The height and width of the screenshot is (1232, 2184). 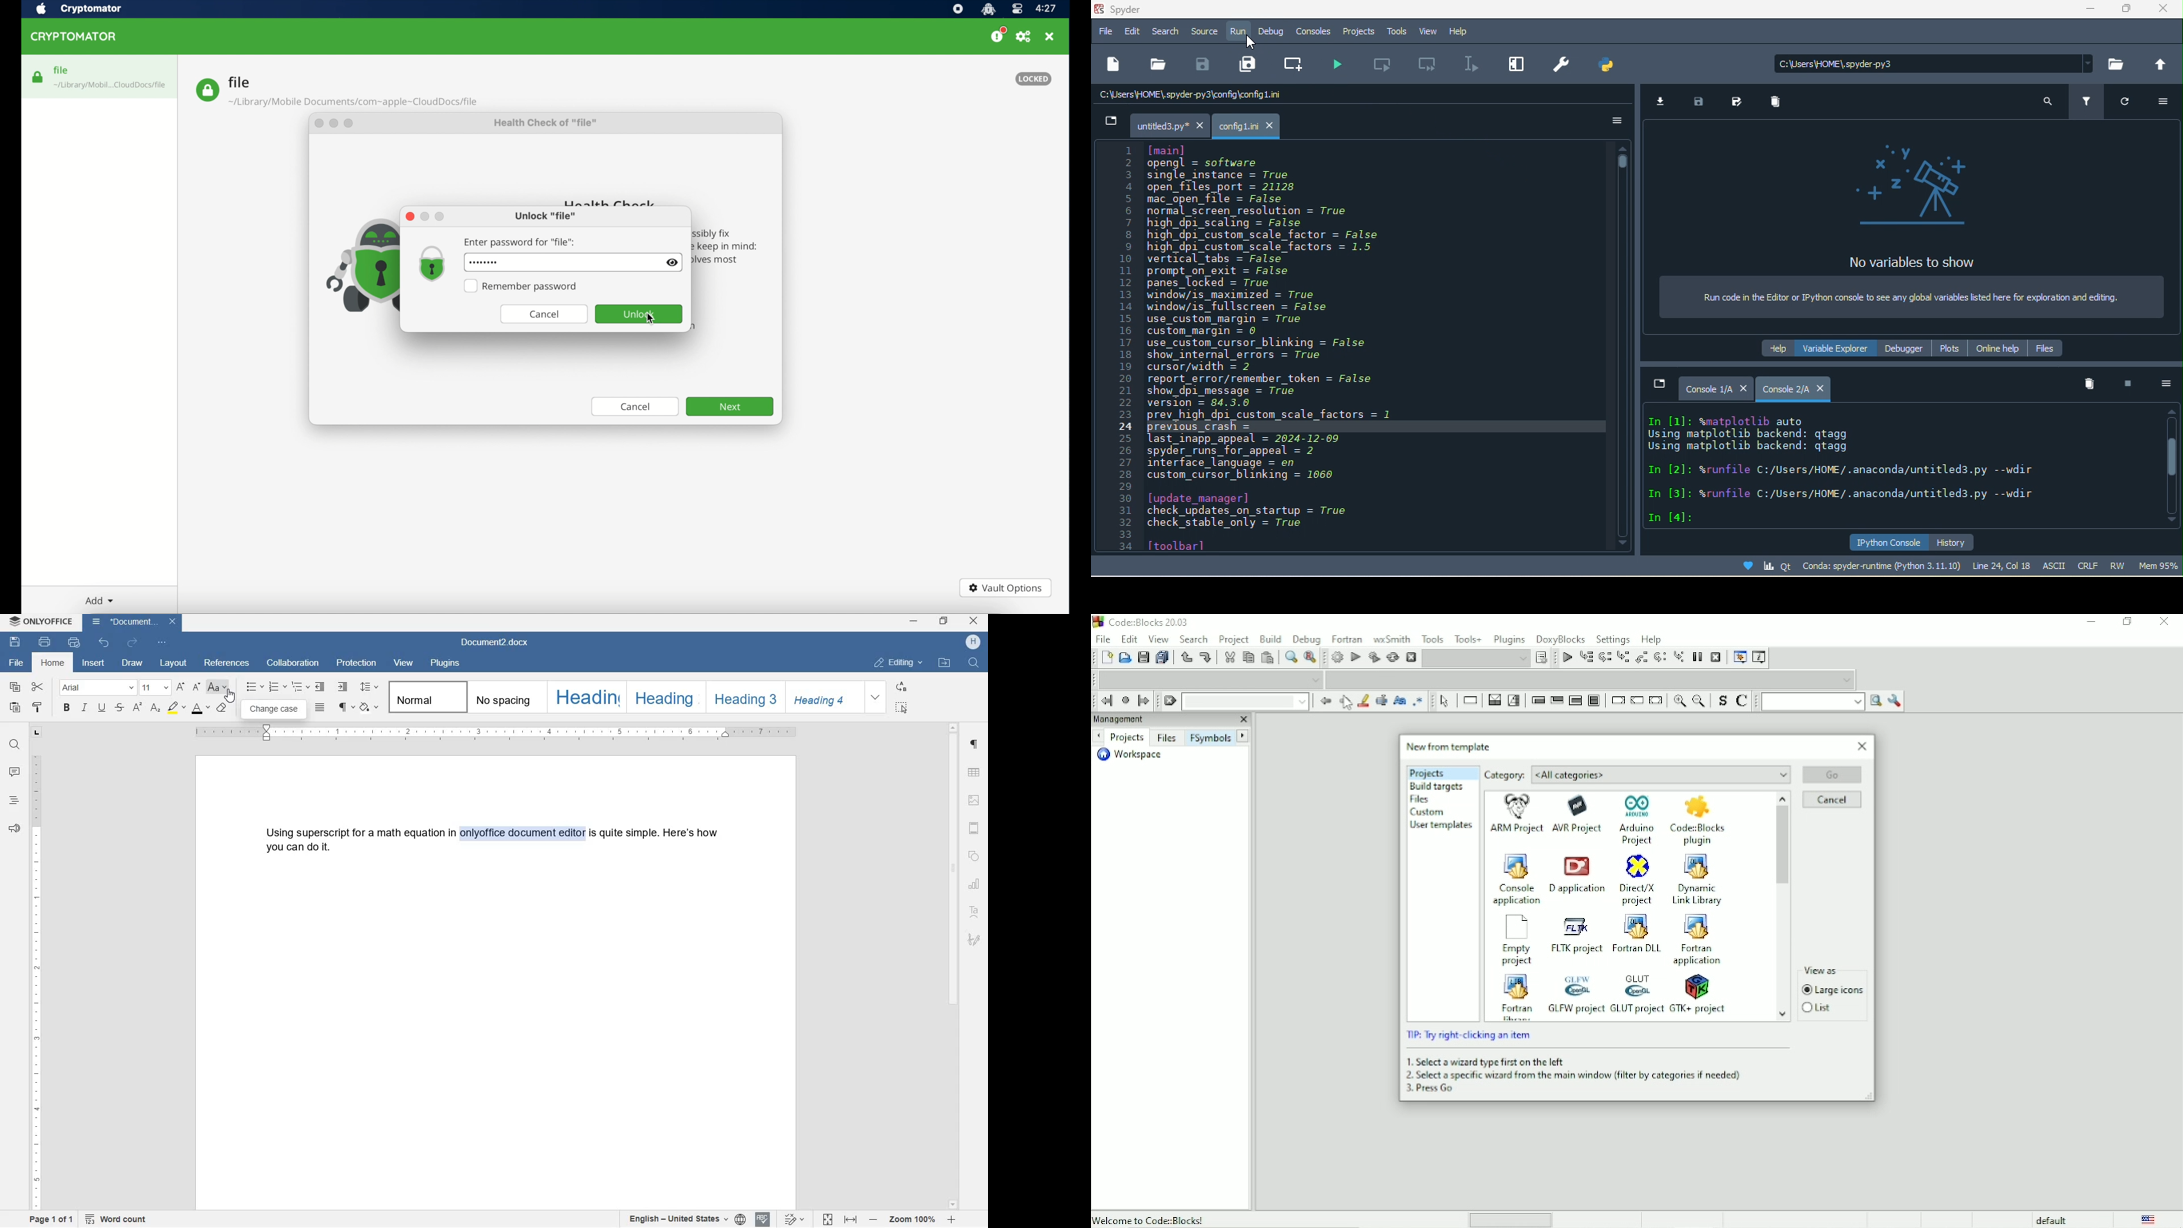 What do you see at coordinates (877, 698) in the screenshot?
I see `EXPAND FORMATTING STYLE` at bounding box center [877, 698].